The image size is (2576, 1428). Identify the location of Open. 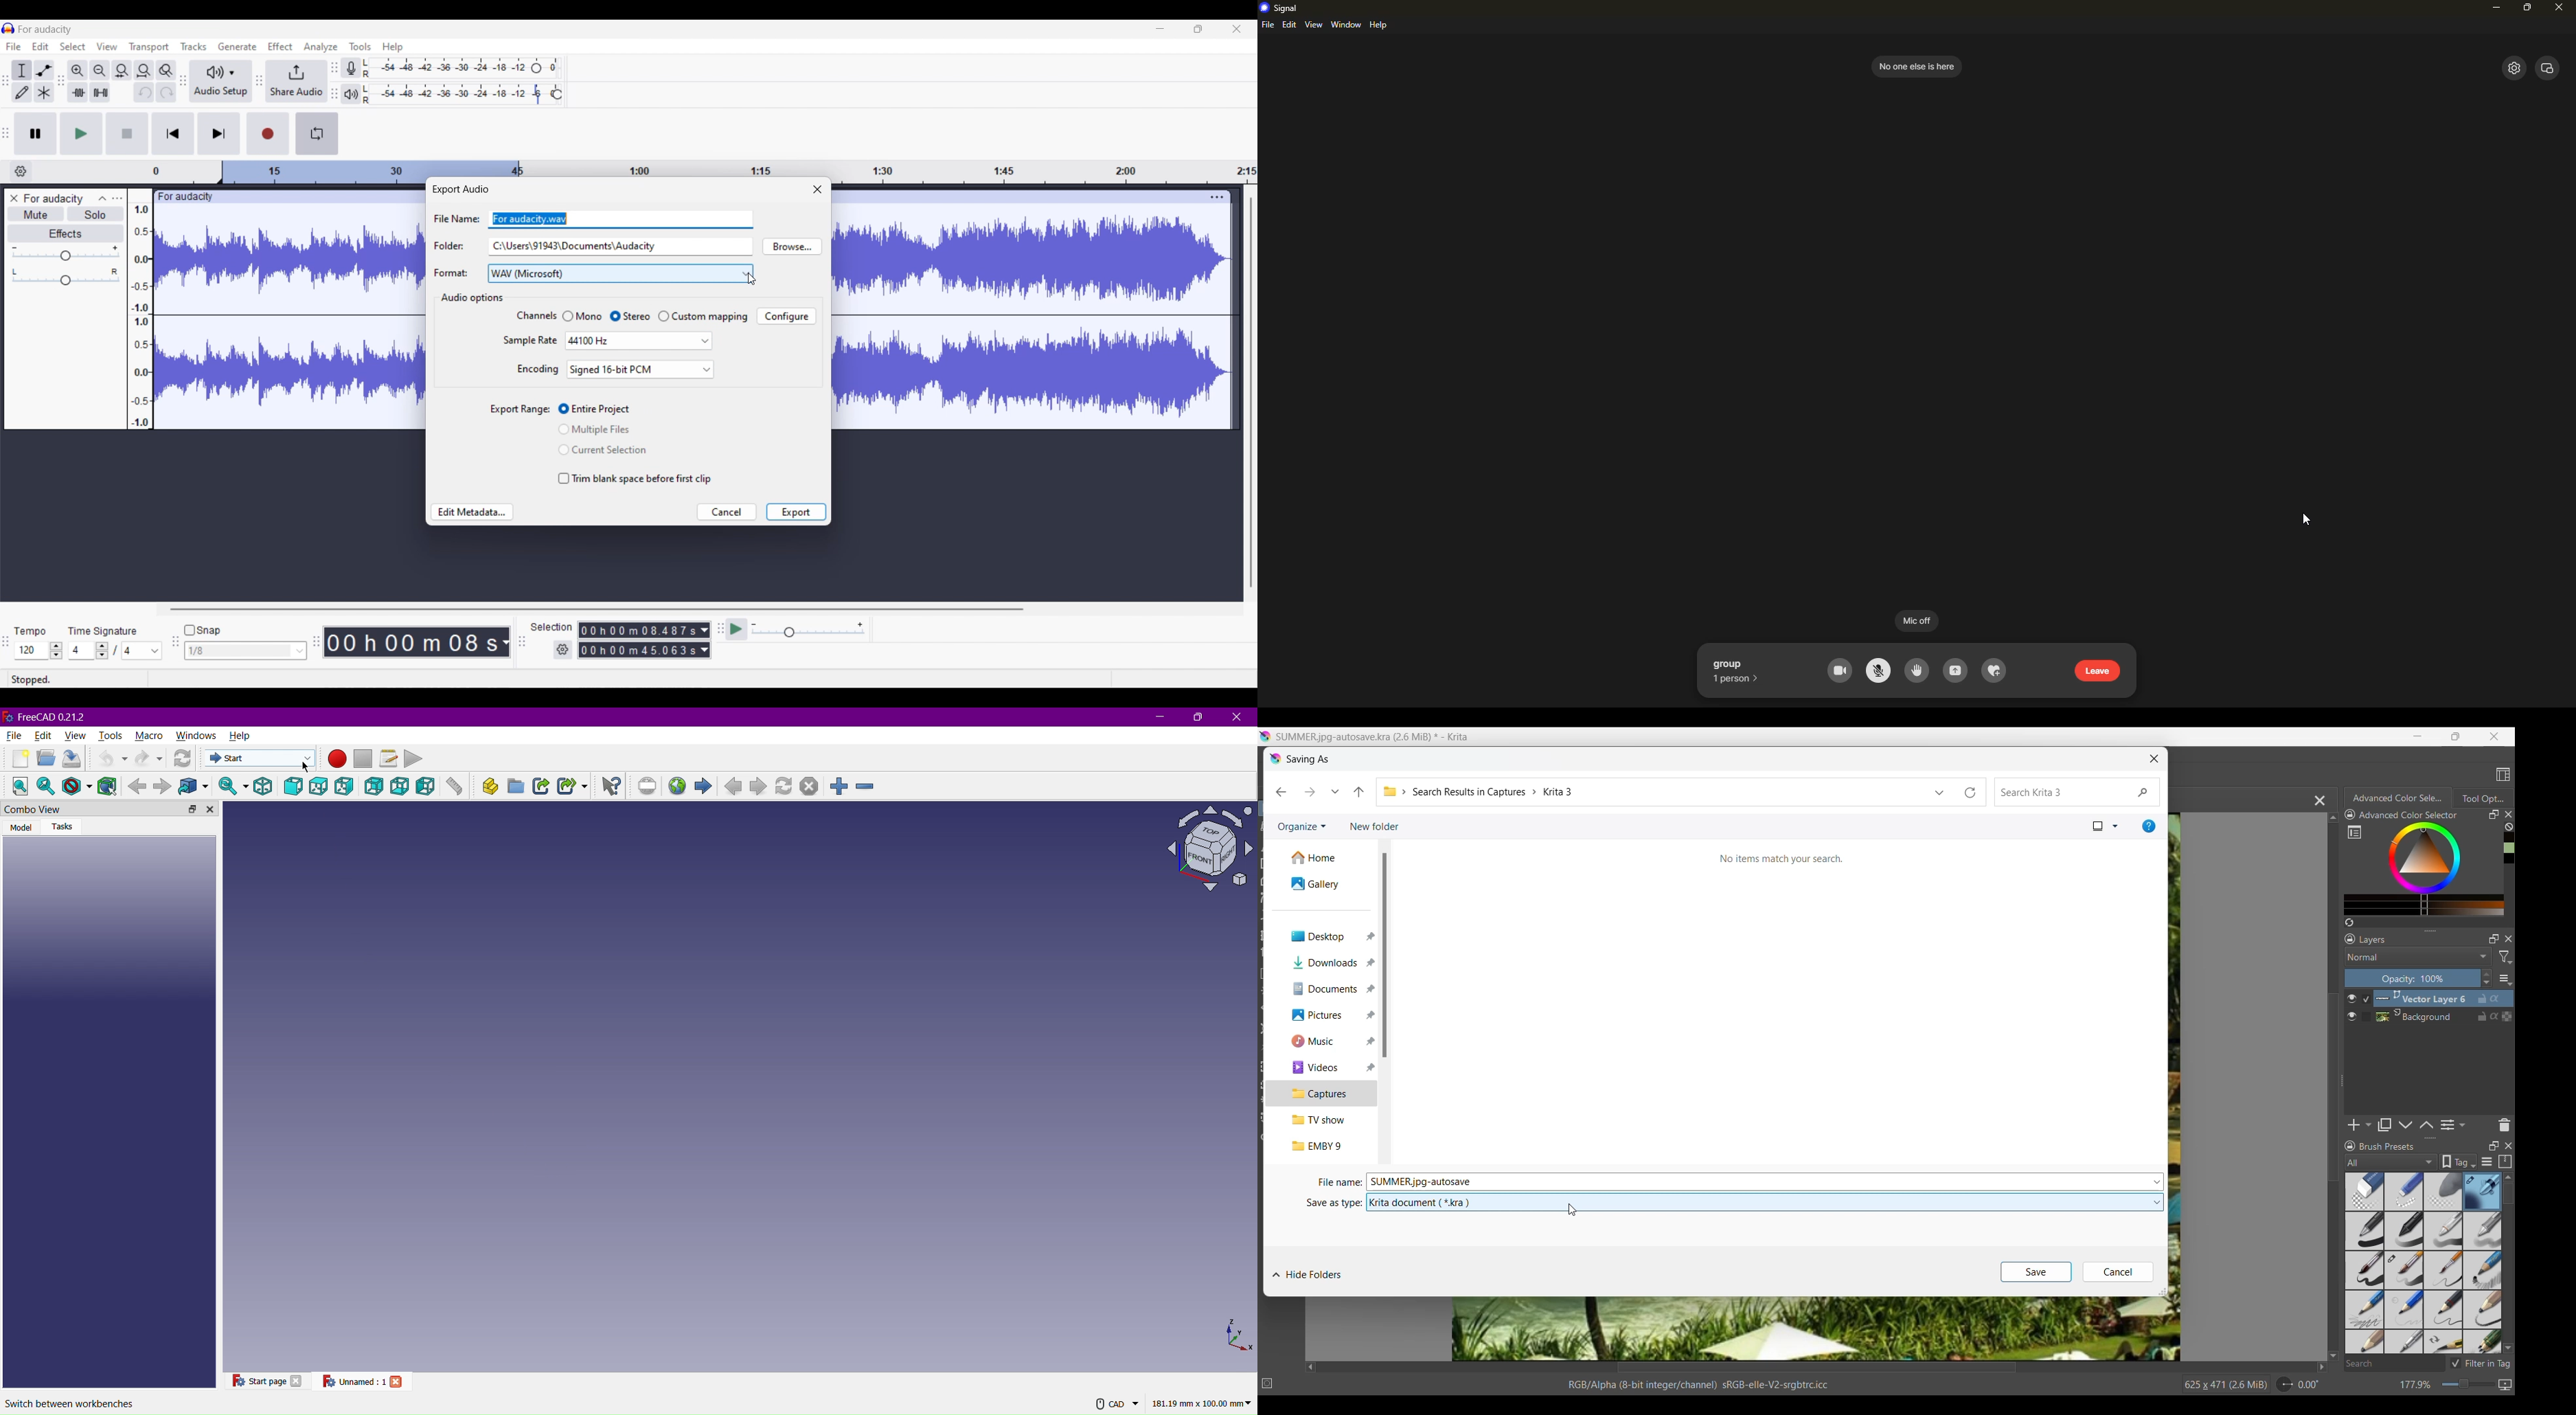
(47, 758).